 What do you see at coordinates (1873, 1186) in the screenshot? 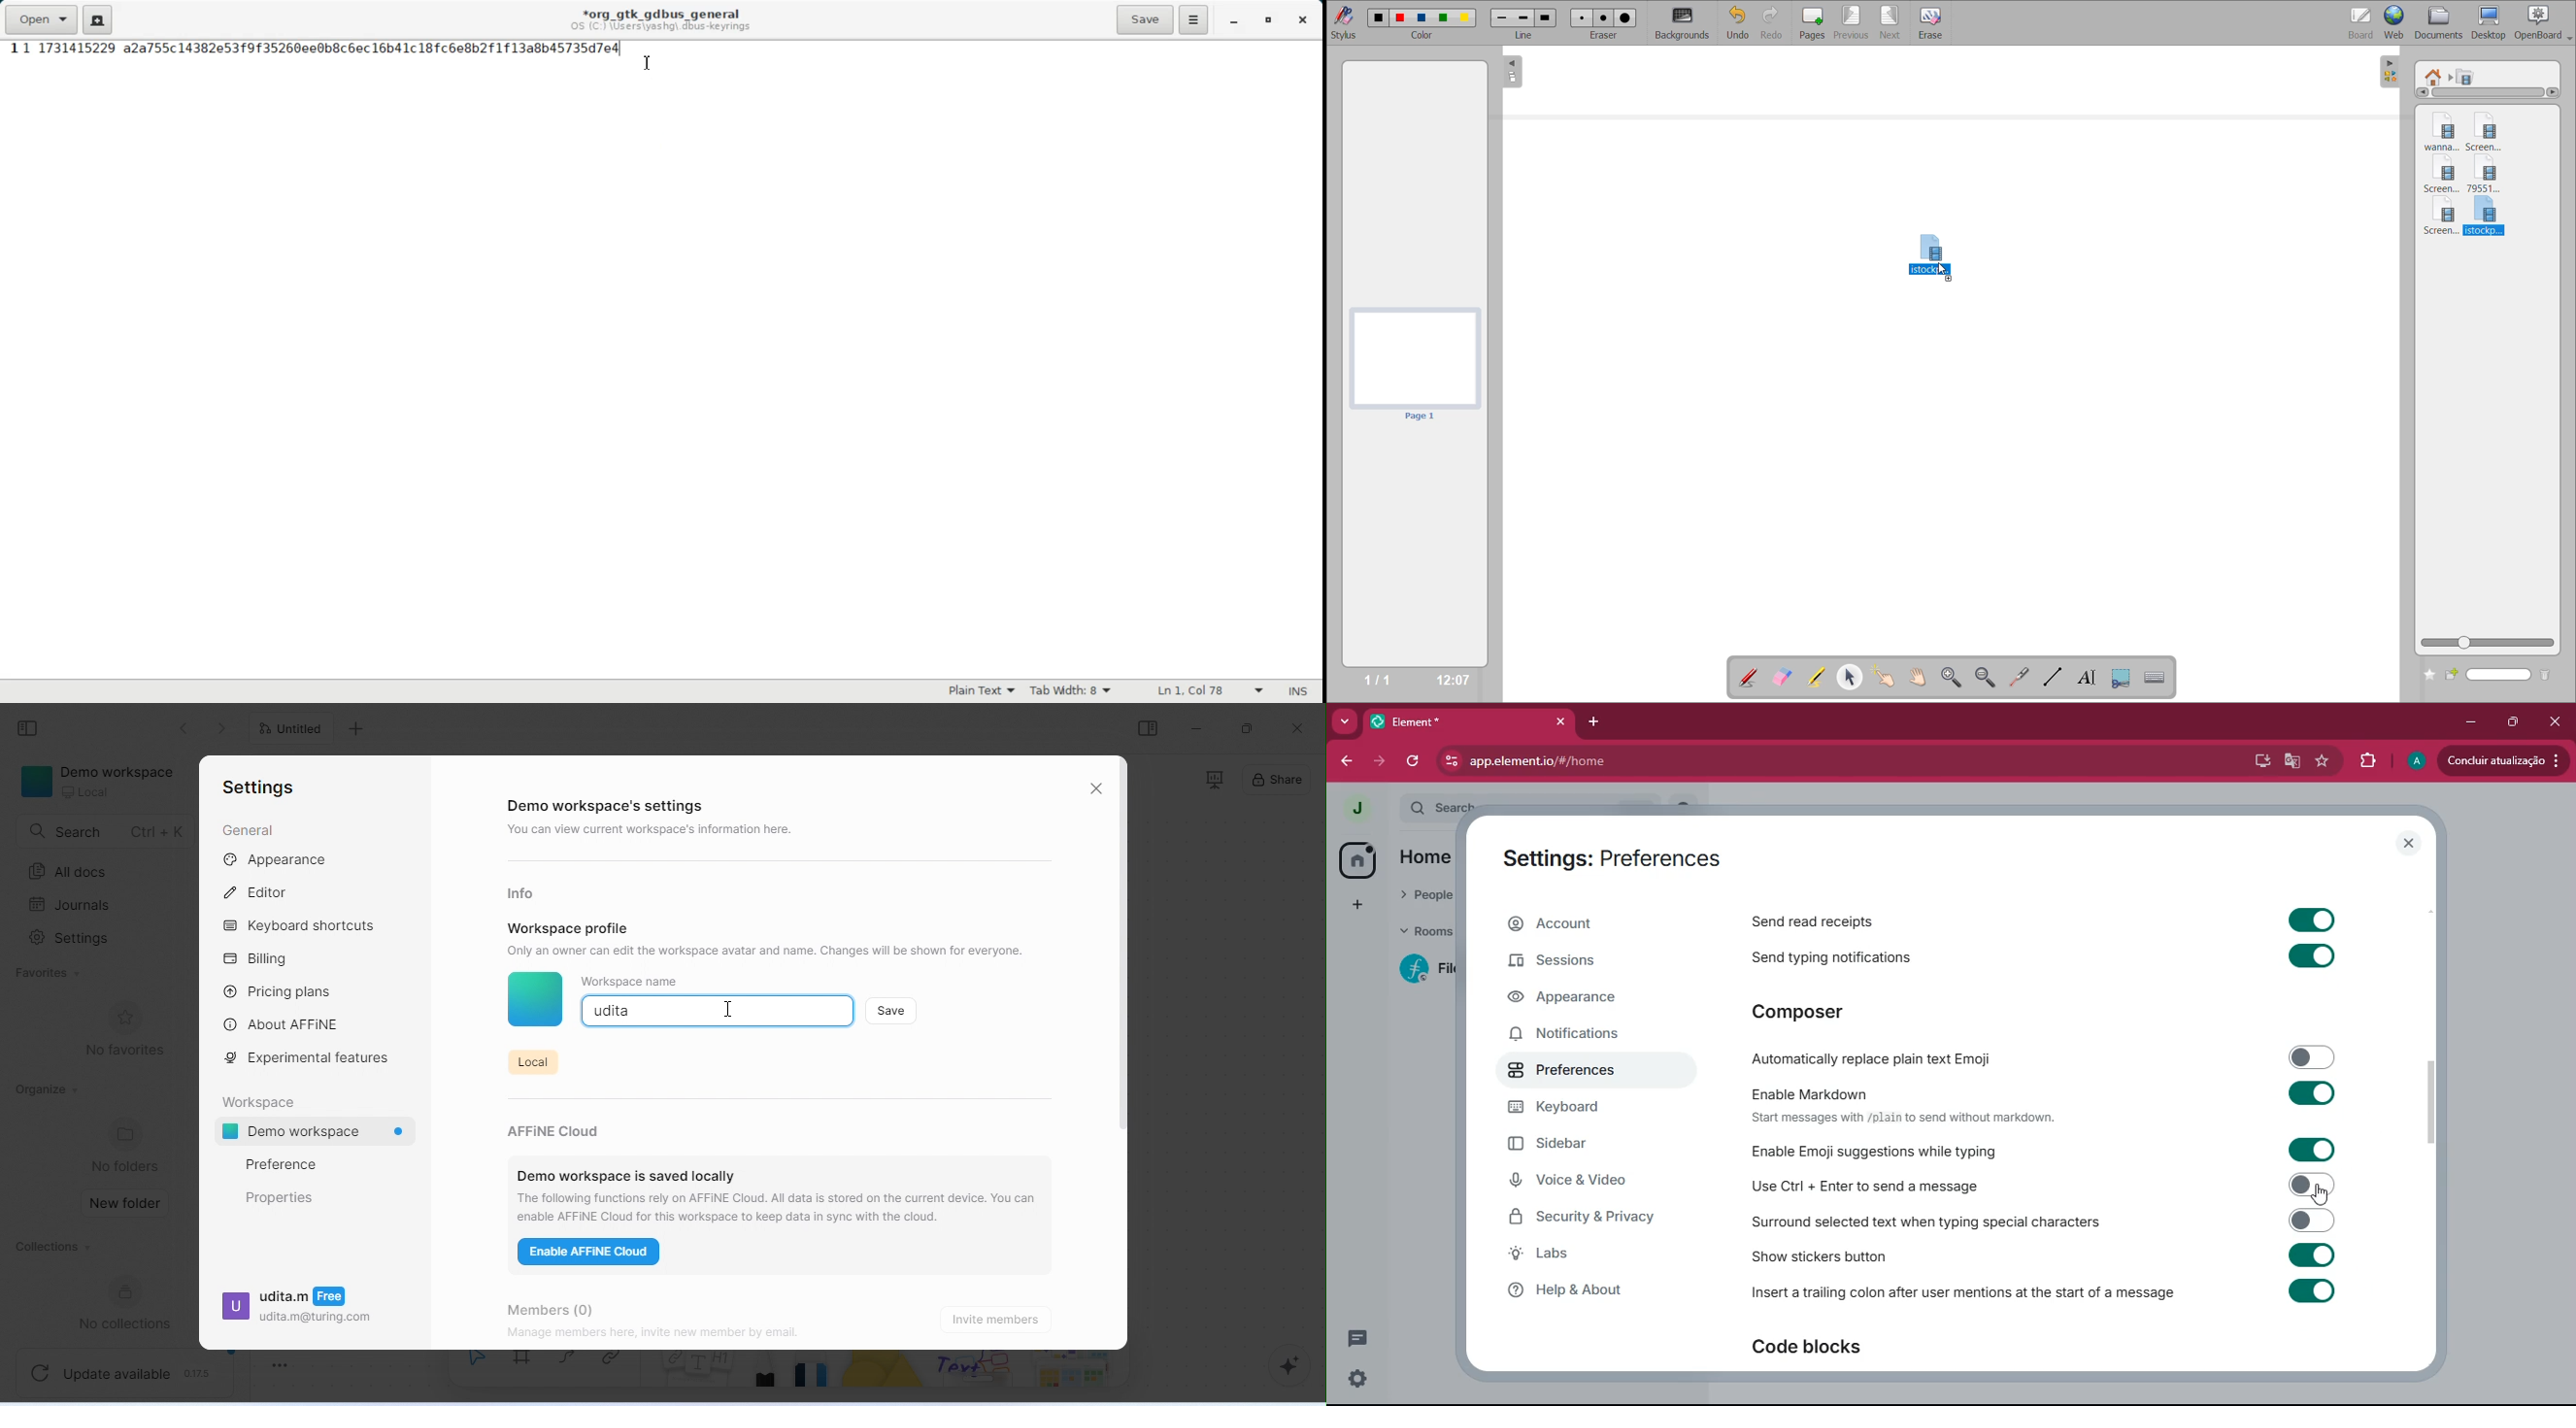
I see `use ctrl enter` at bounding box center [1873, 1186].